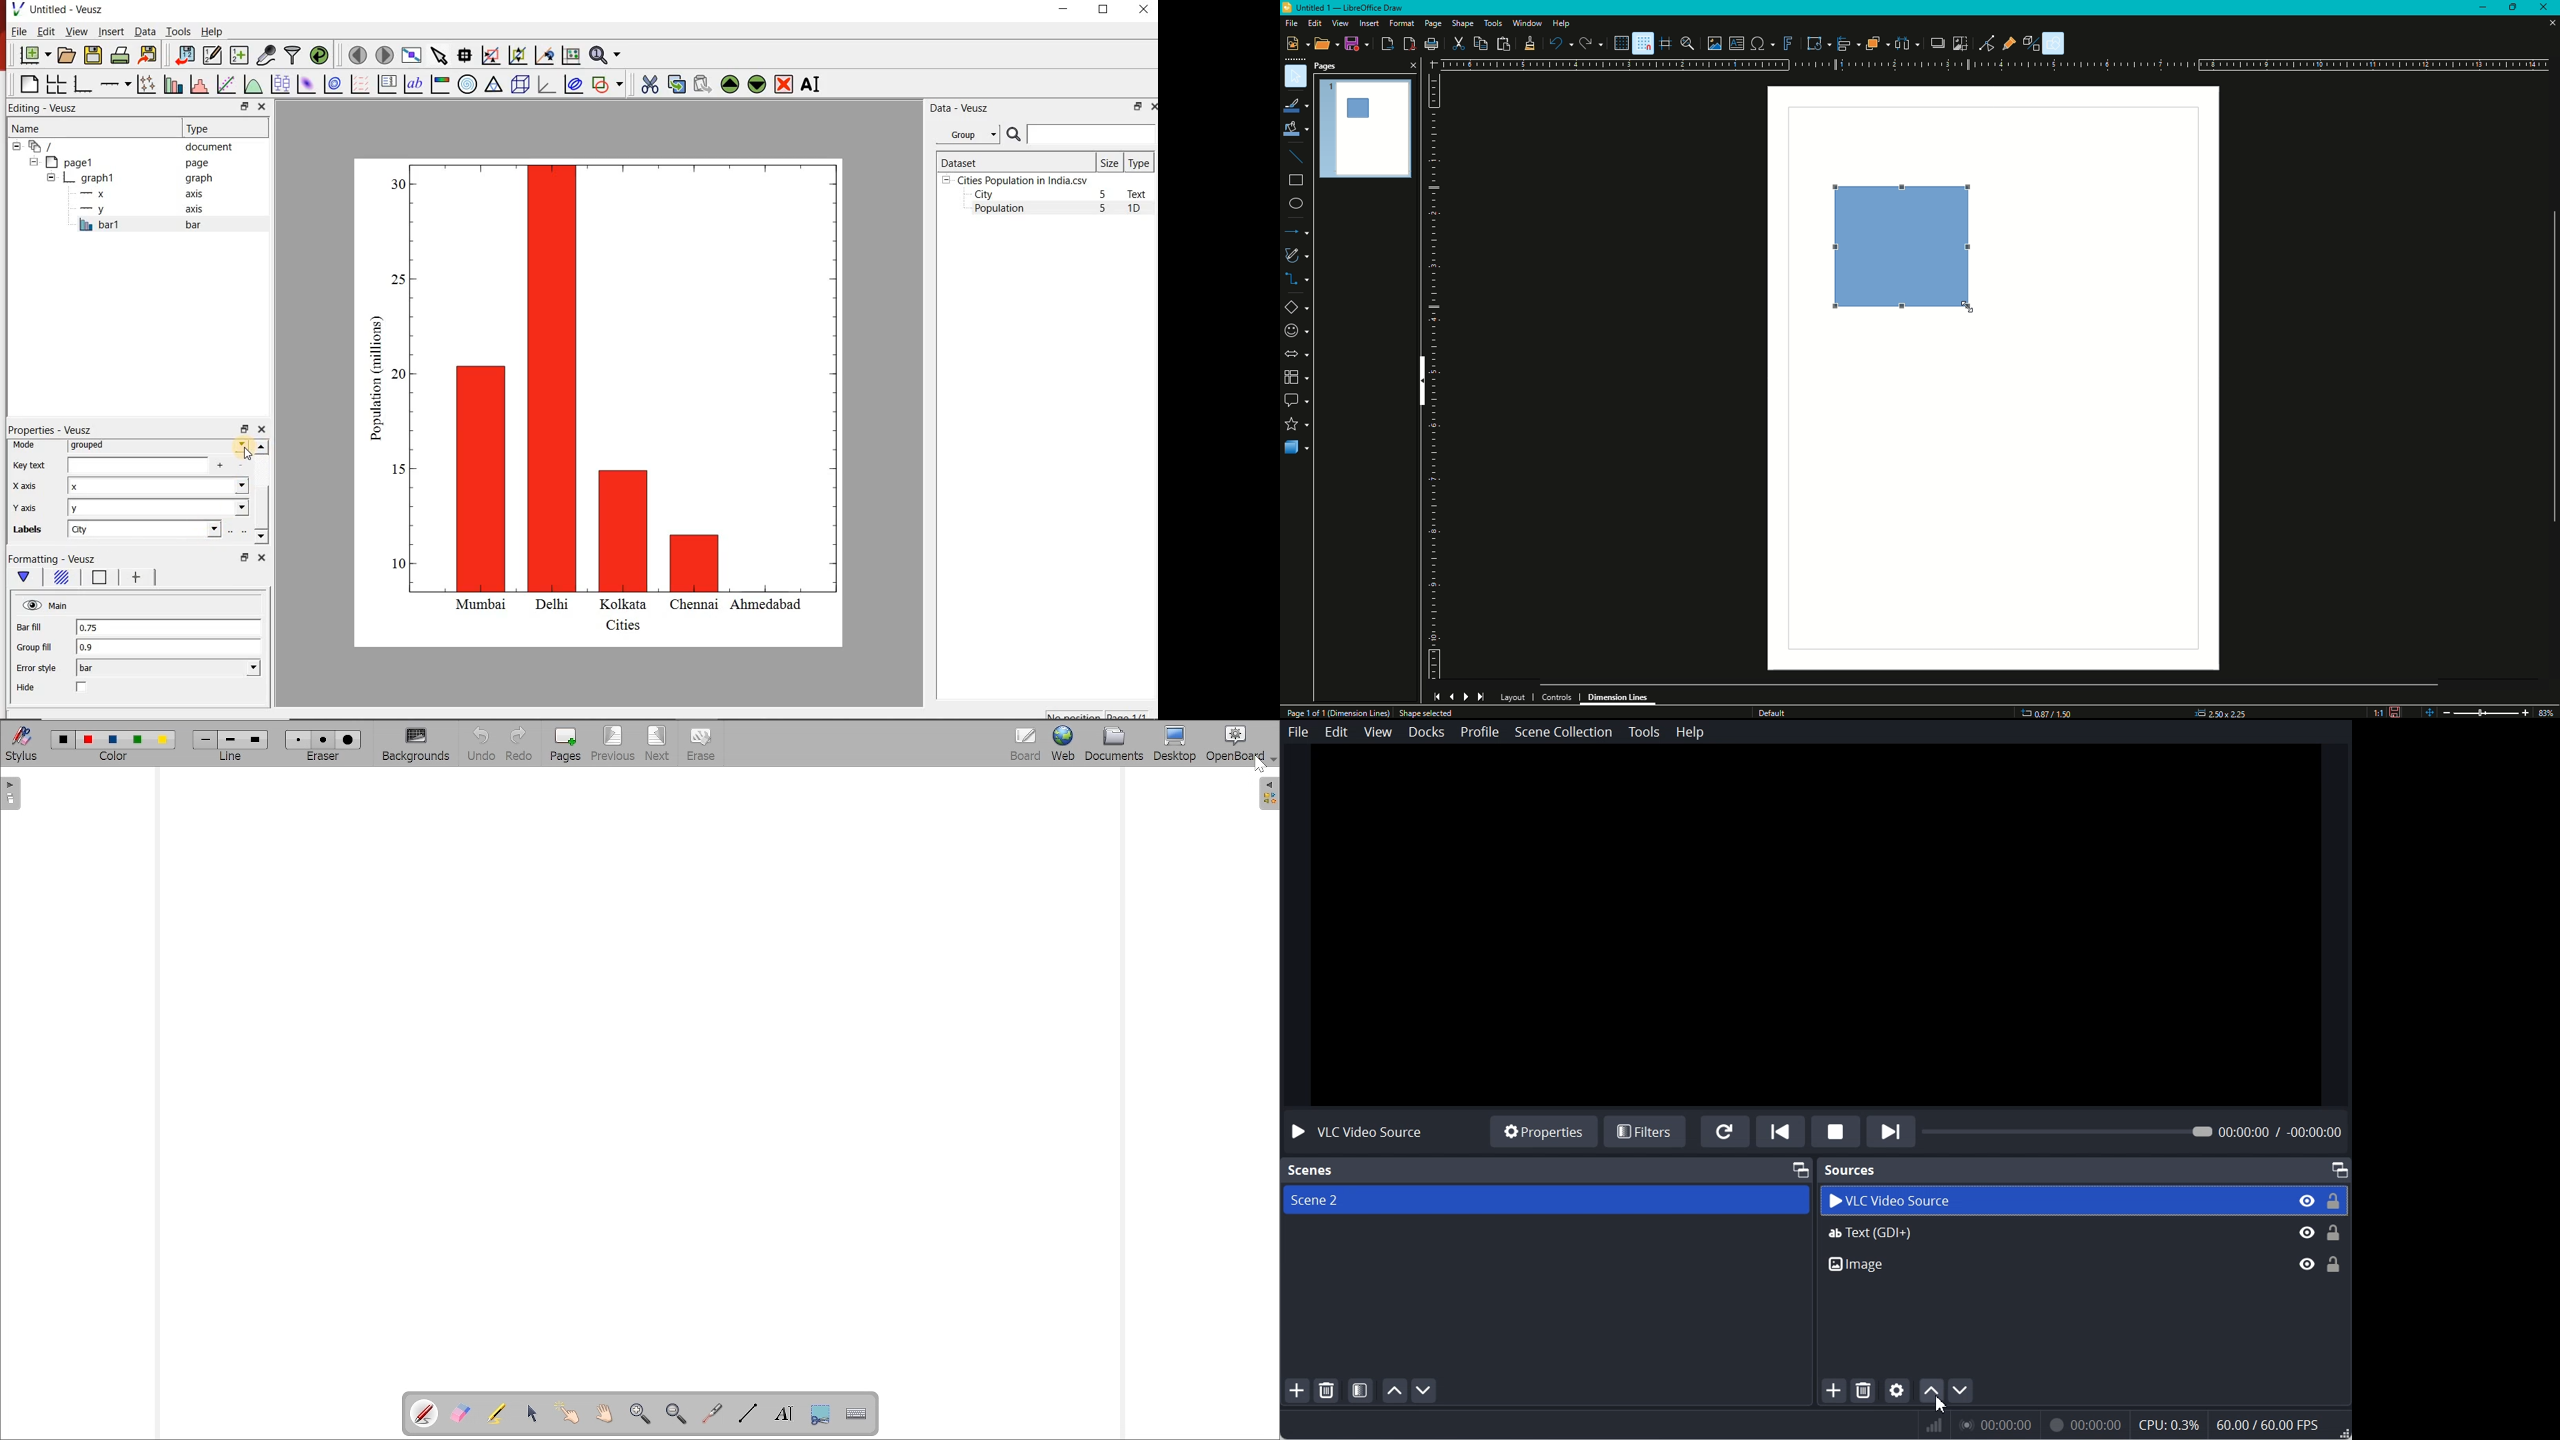  I want to click on Add Source, so click(1833, 1390).